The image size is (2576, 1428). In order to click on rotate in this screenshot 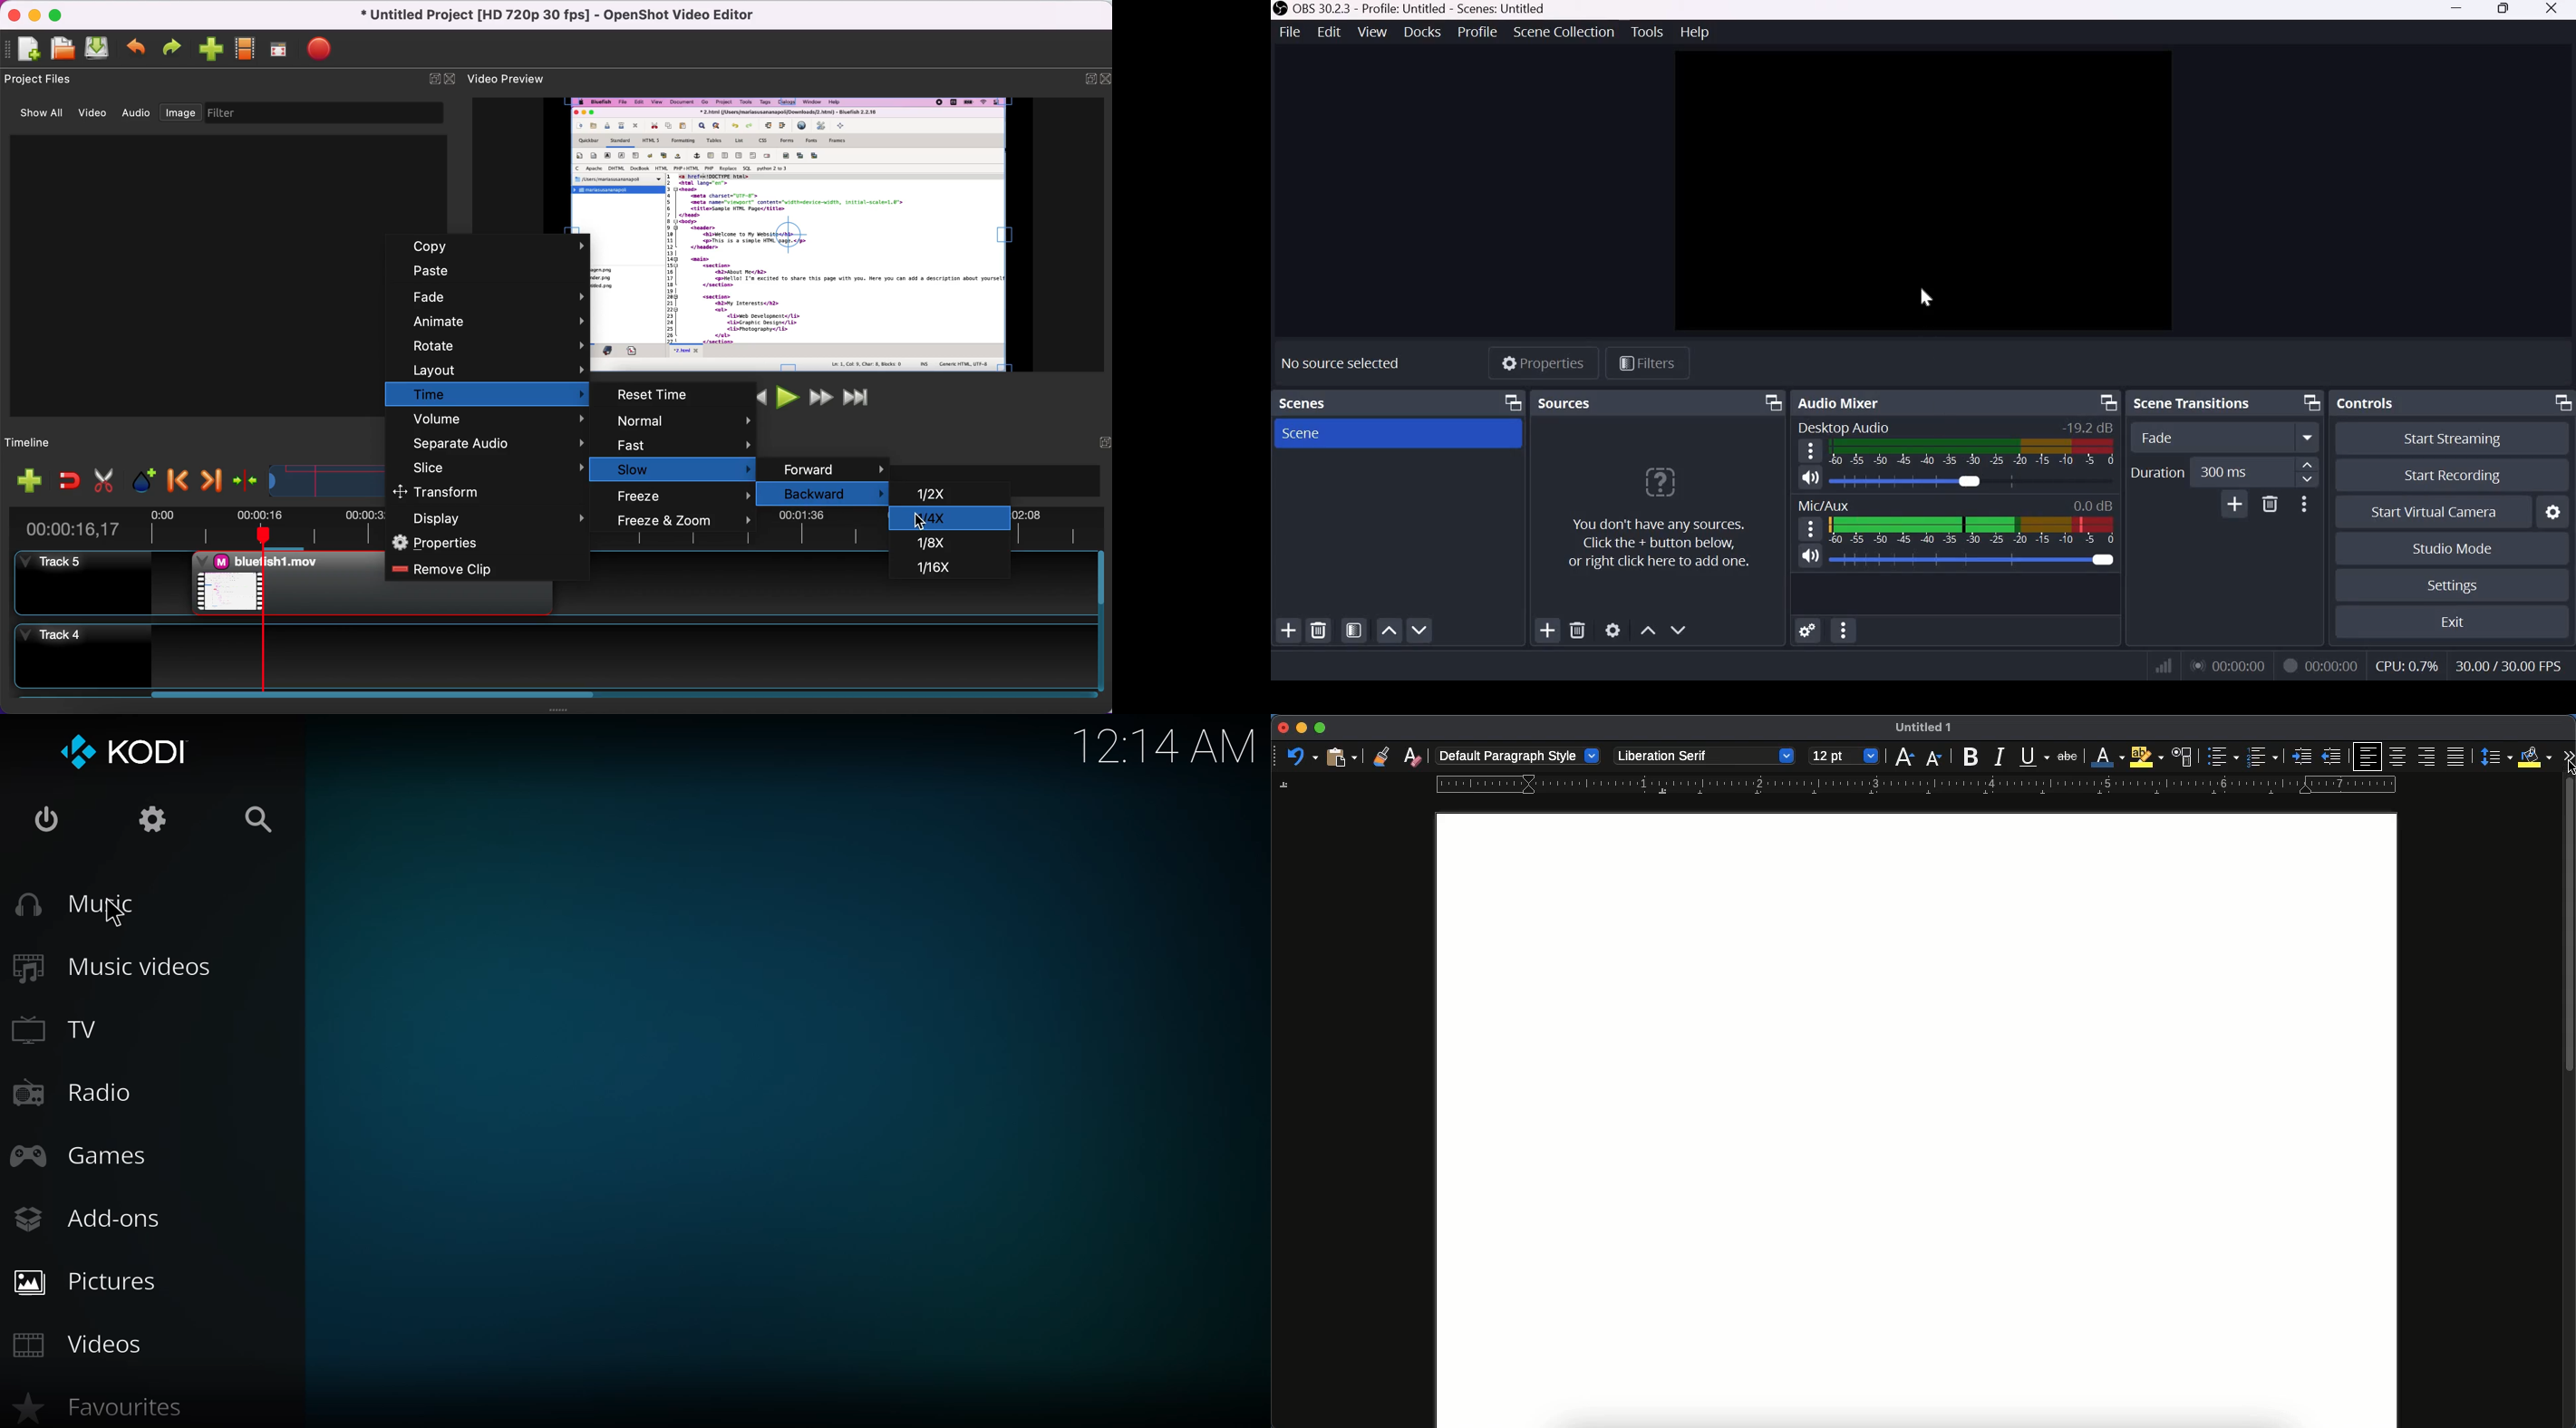, I will do `click(489, 346)`.